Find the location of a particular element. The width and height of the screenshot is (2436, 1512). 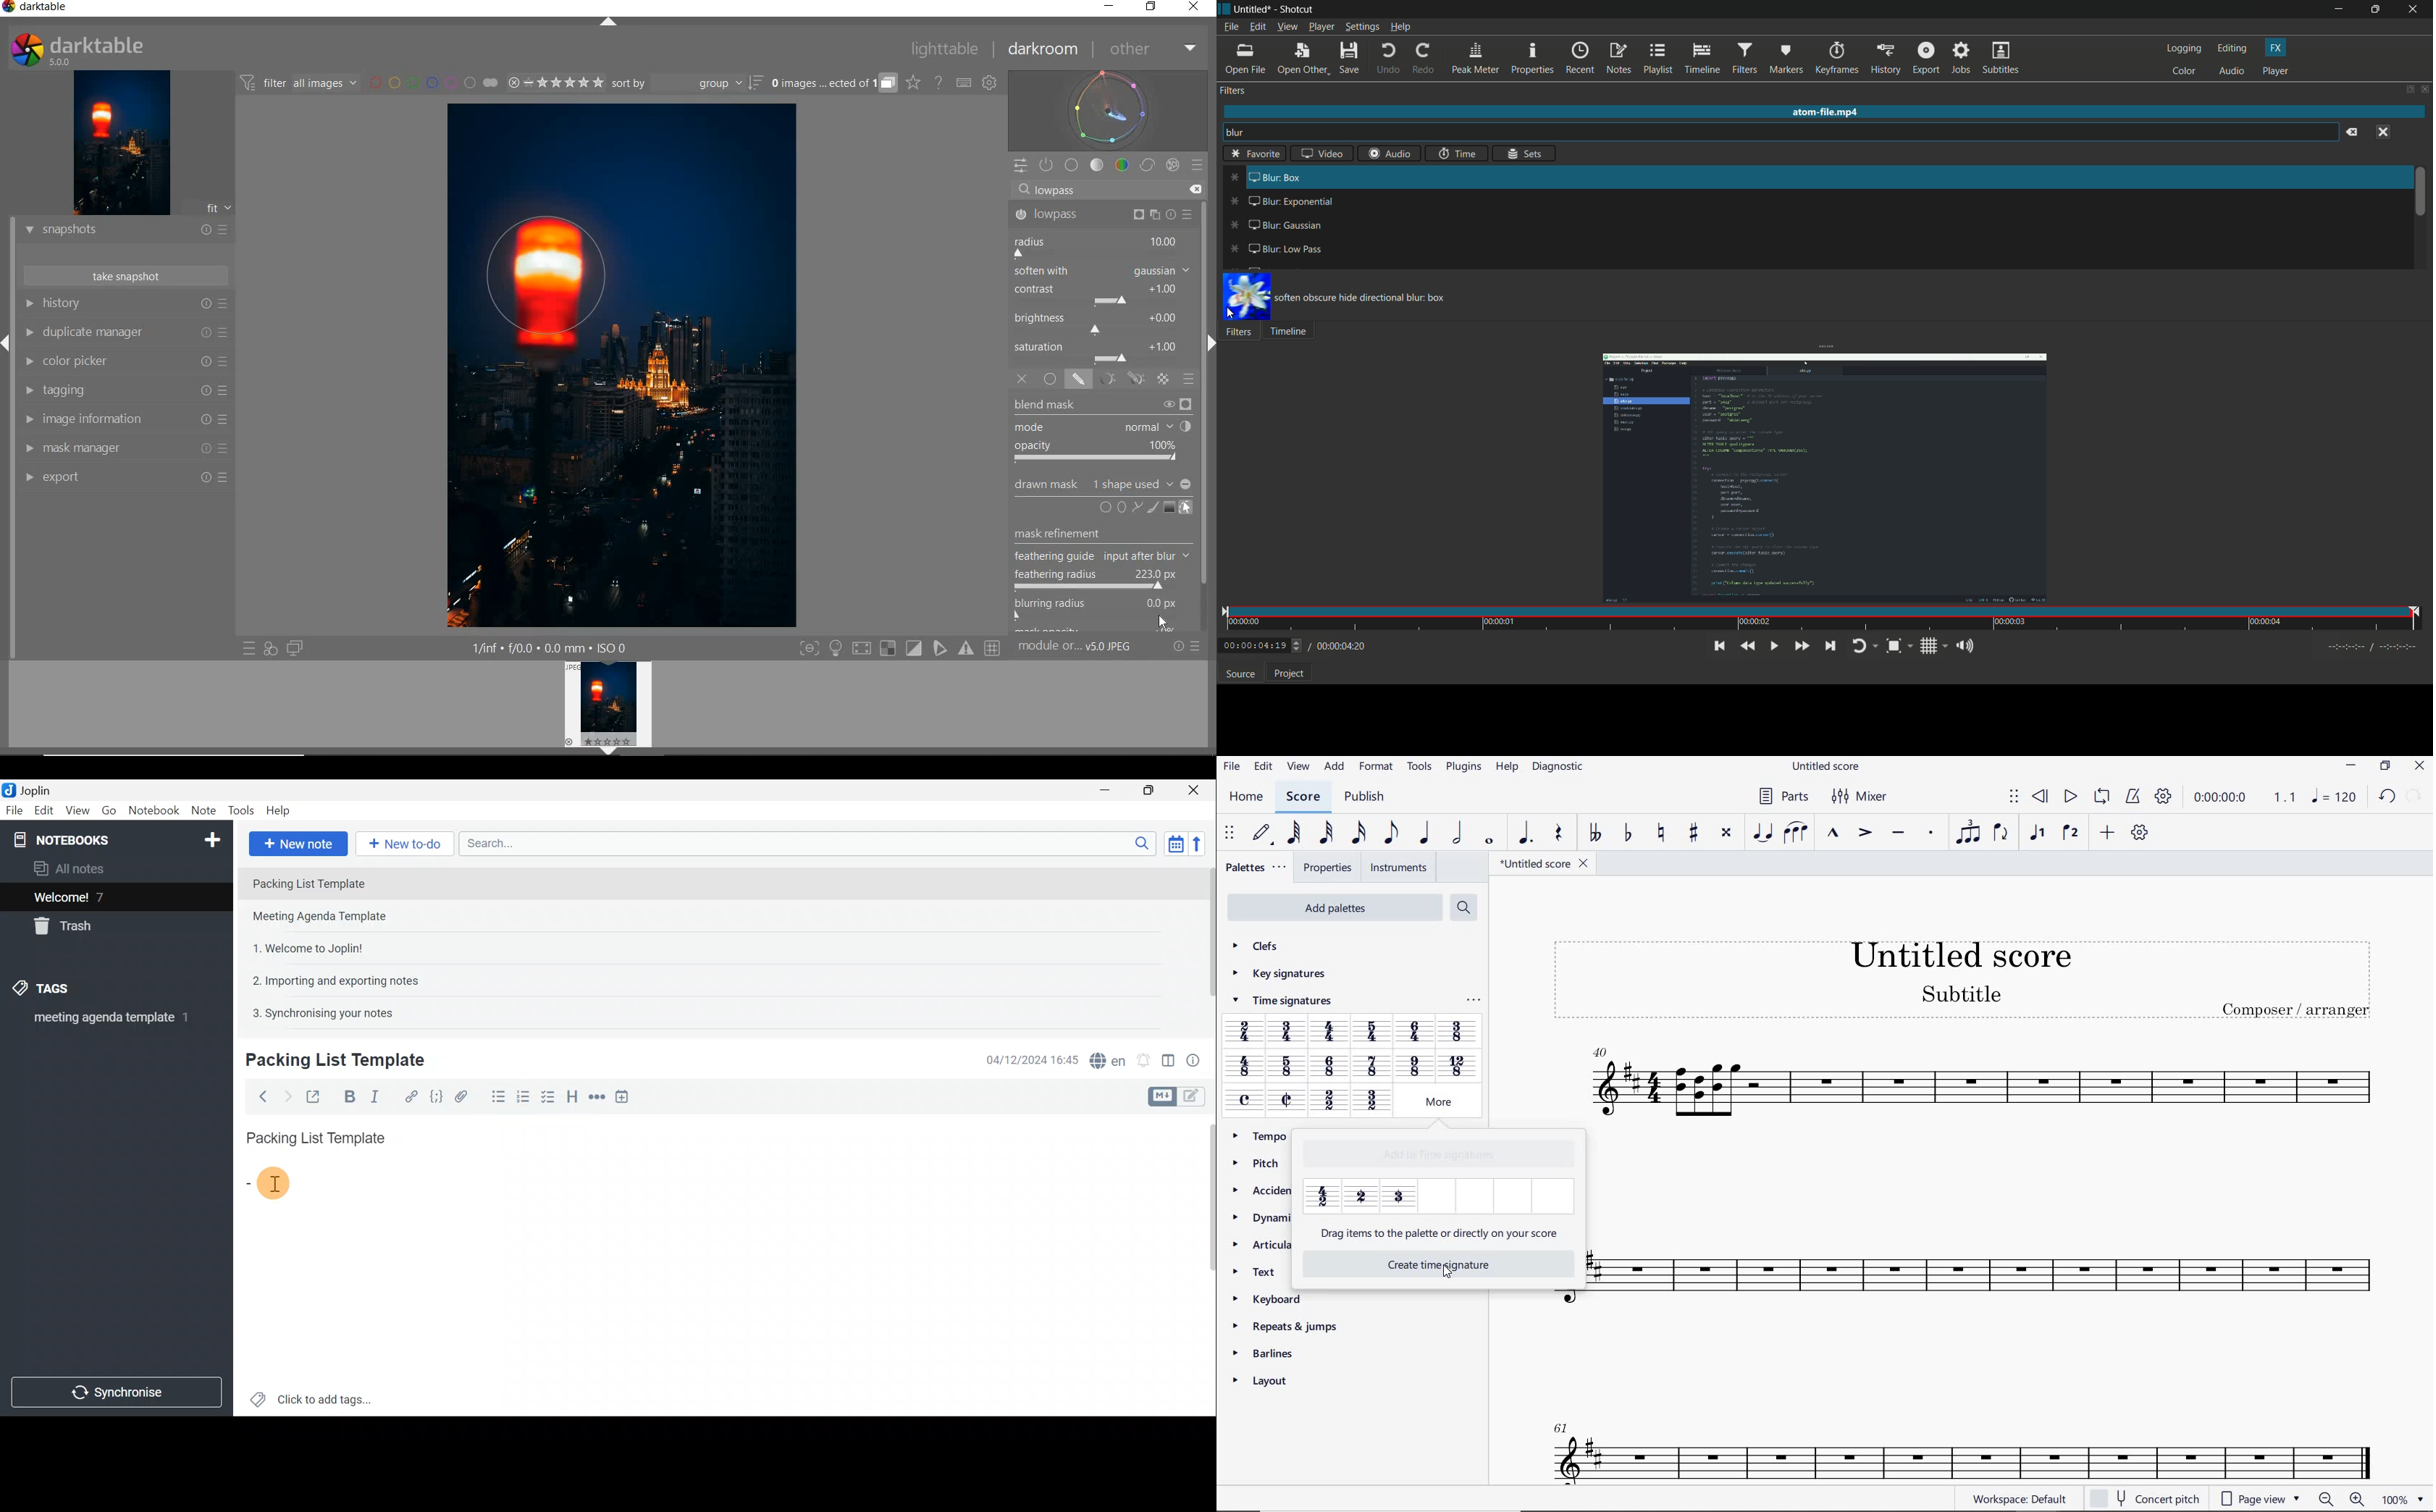

Help is located at coordinates (280, 812).